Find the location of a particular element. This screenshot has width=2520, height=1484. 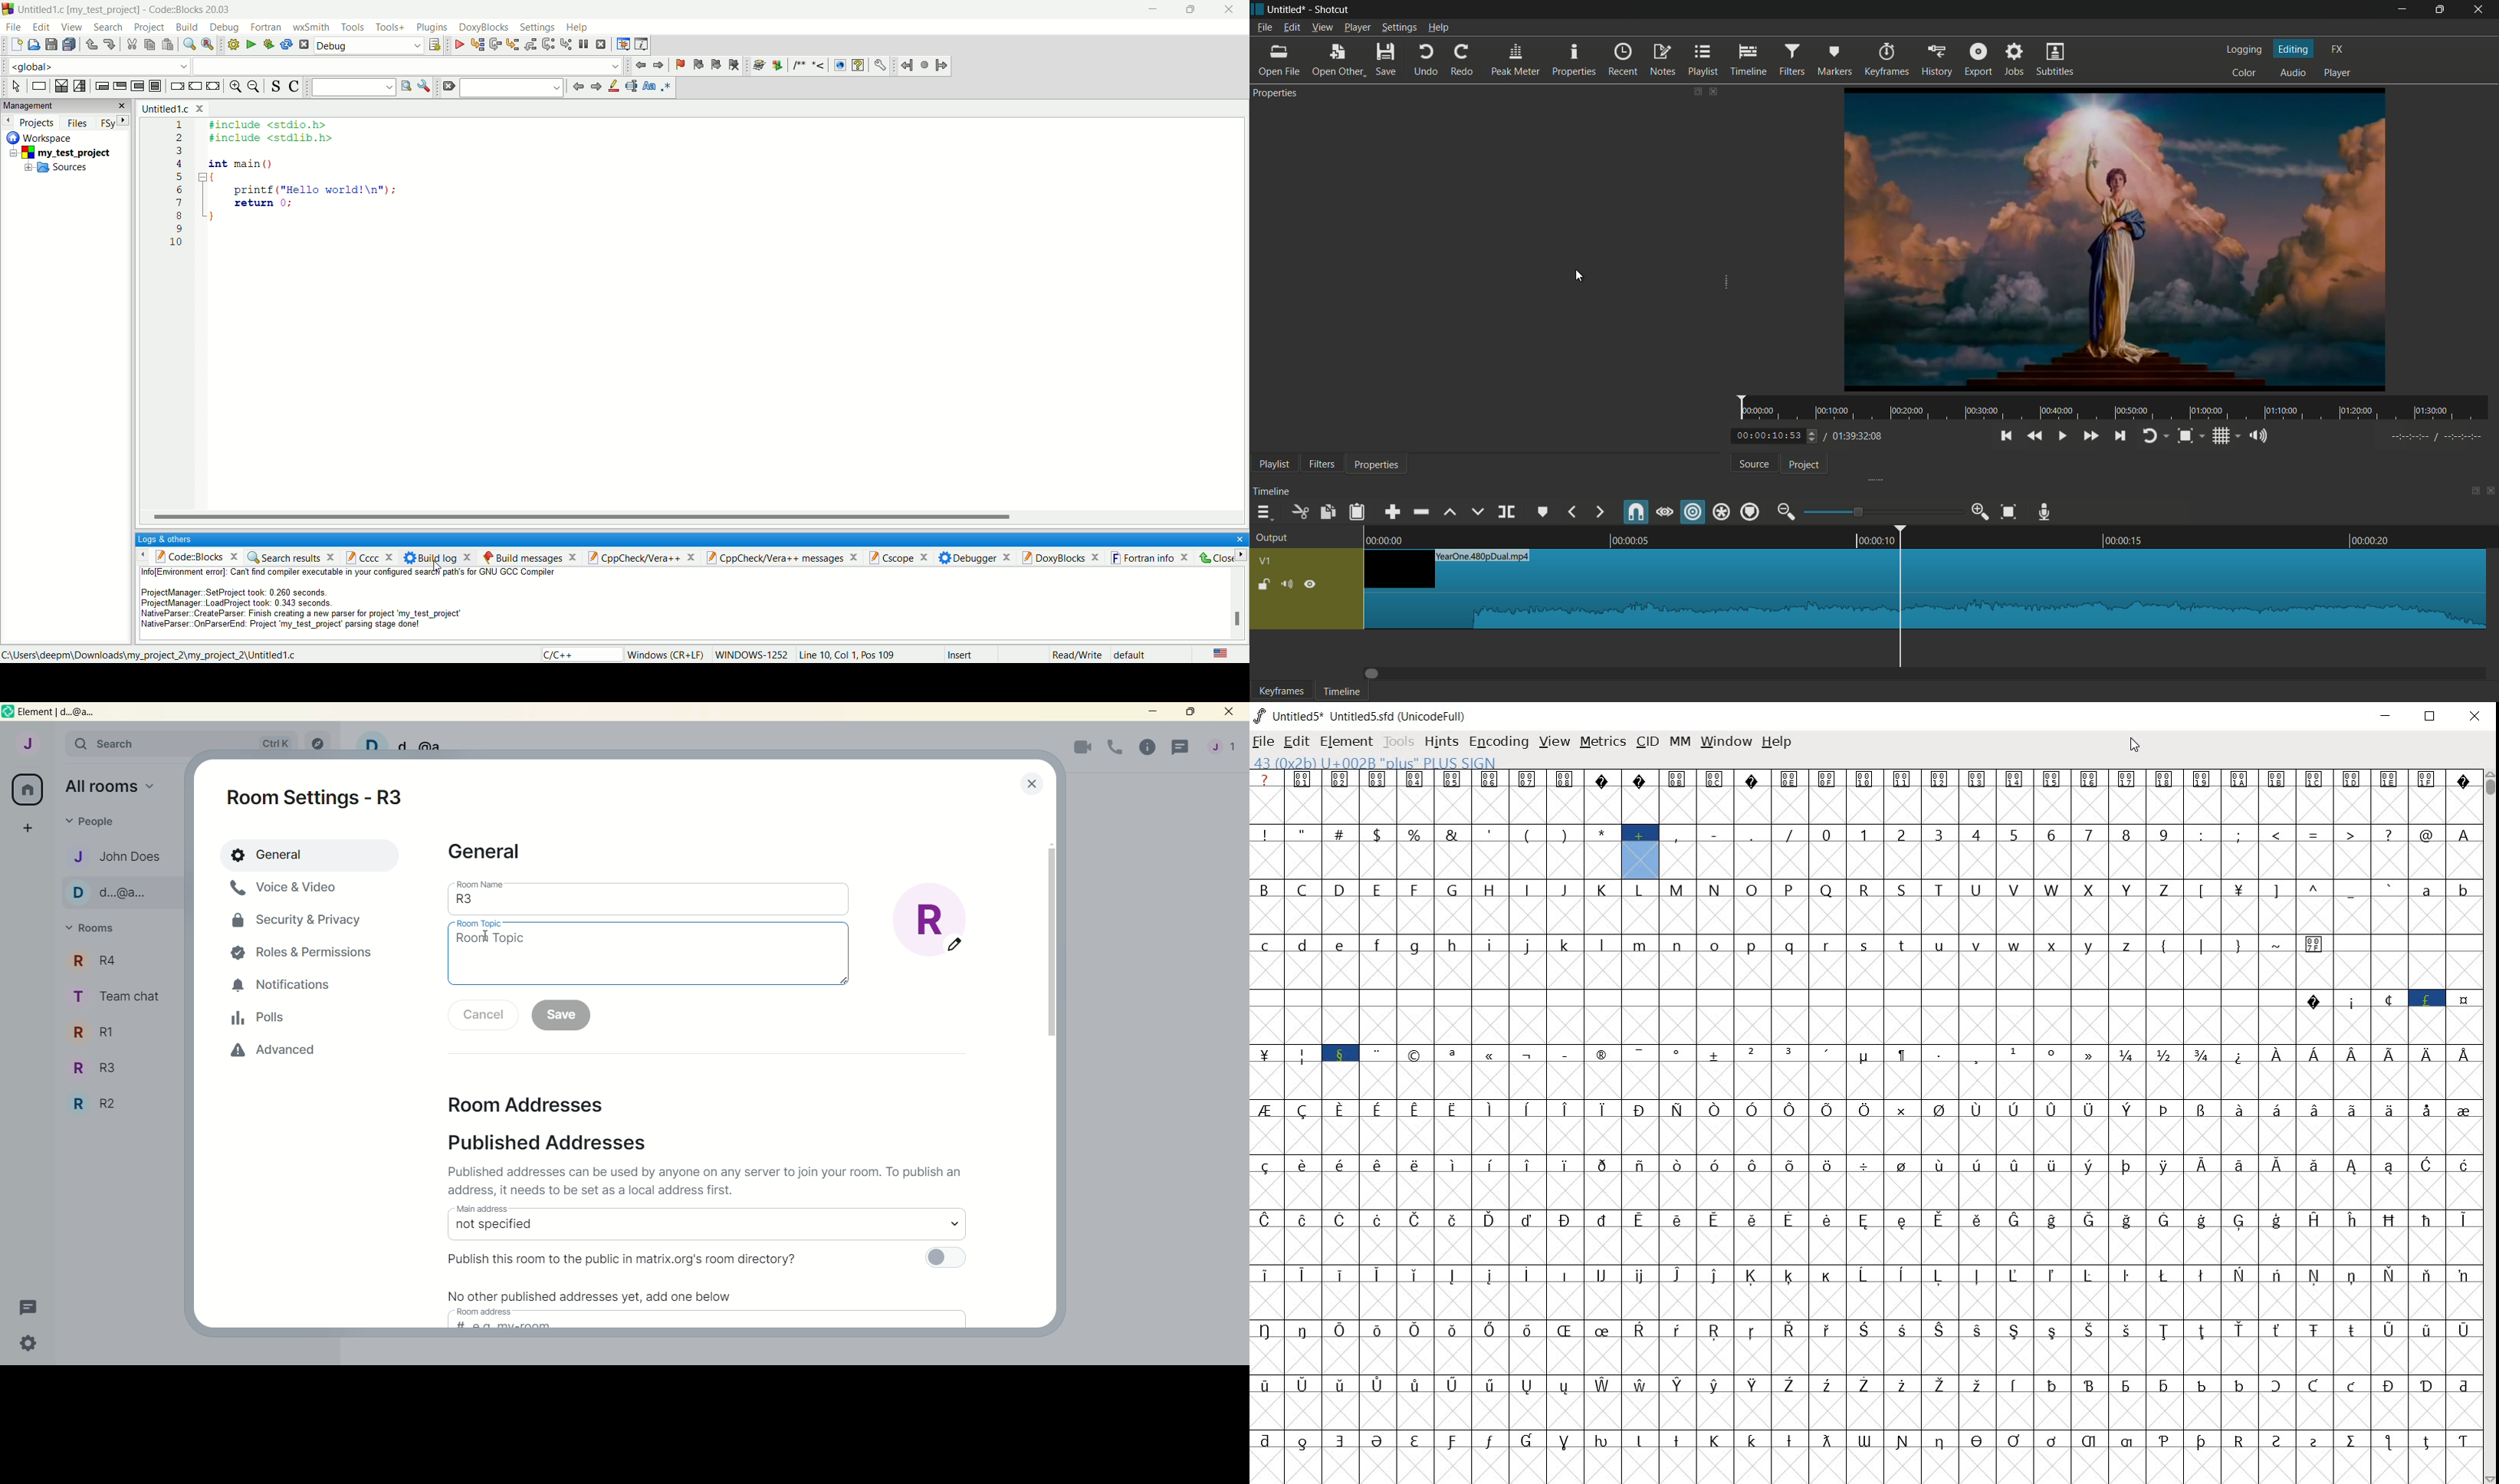

zoom timeline to fit is located at coordinates (2008, 513).